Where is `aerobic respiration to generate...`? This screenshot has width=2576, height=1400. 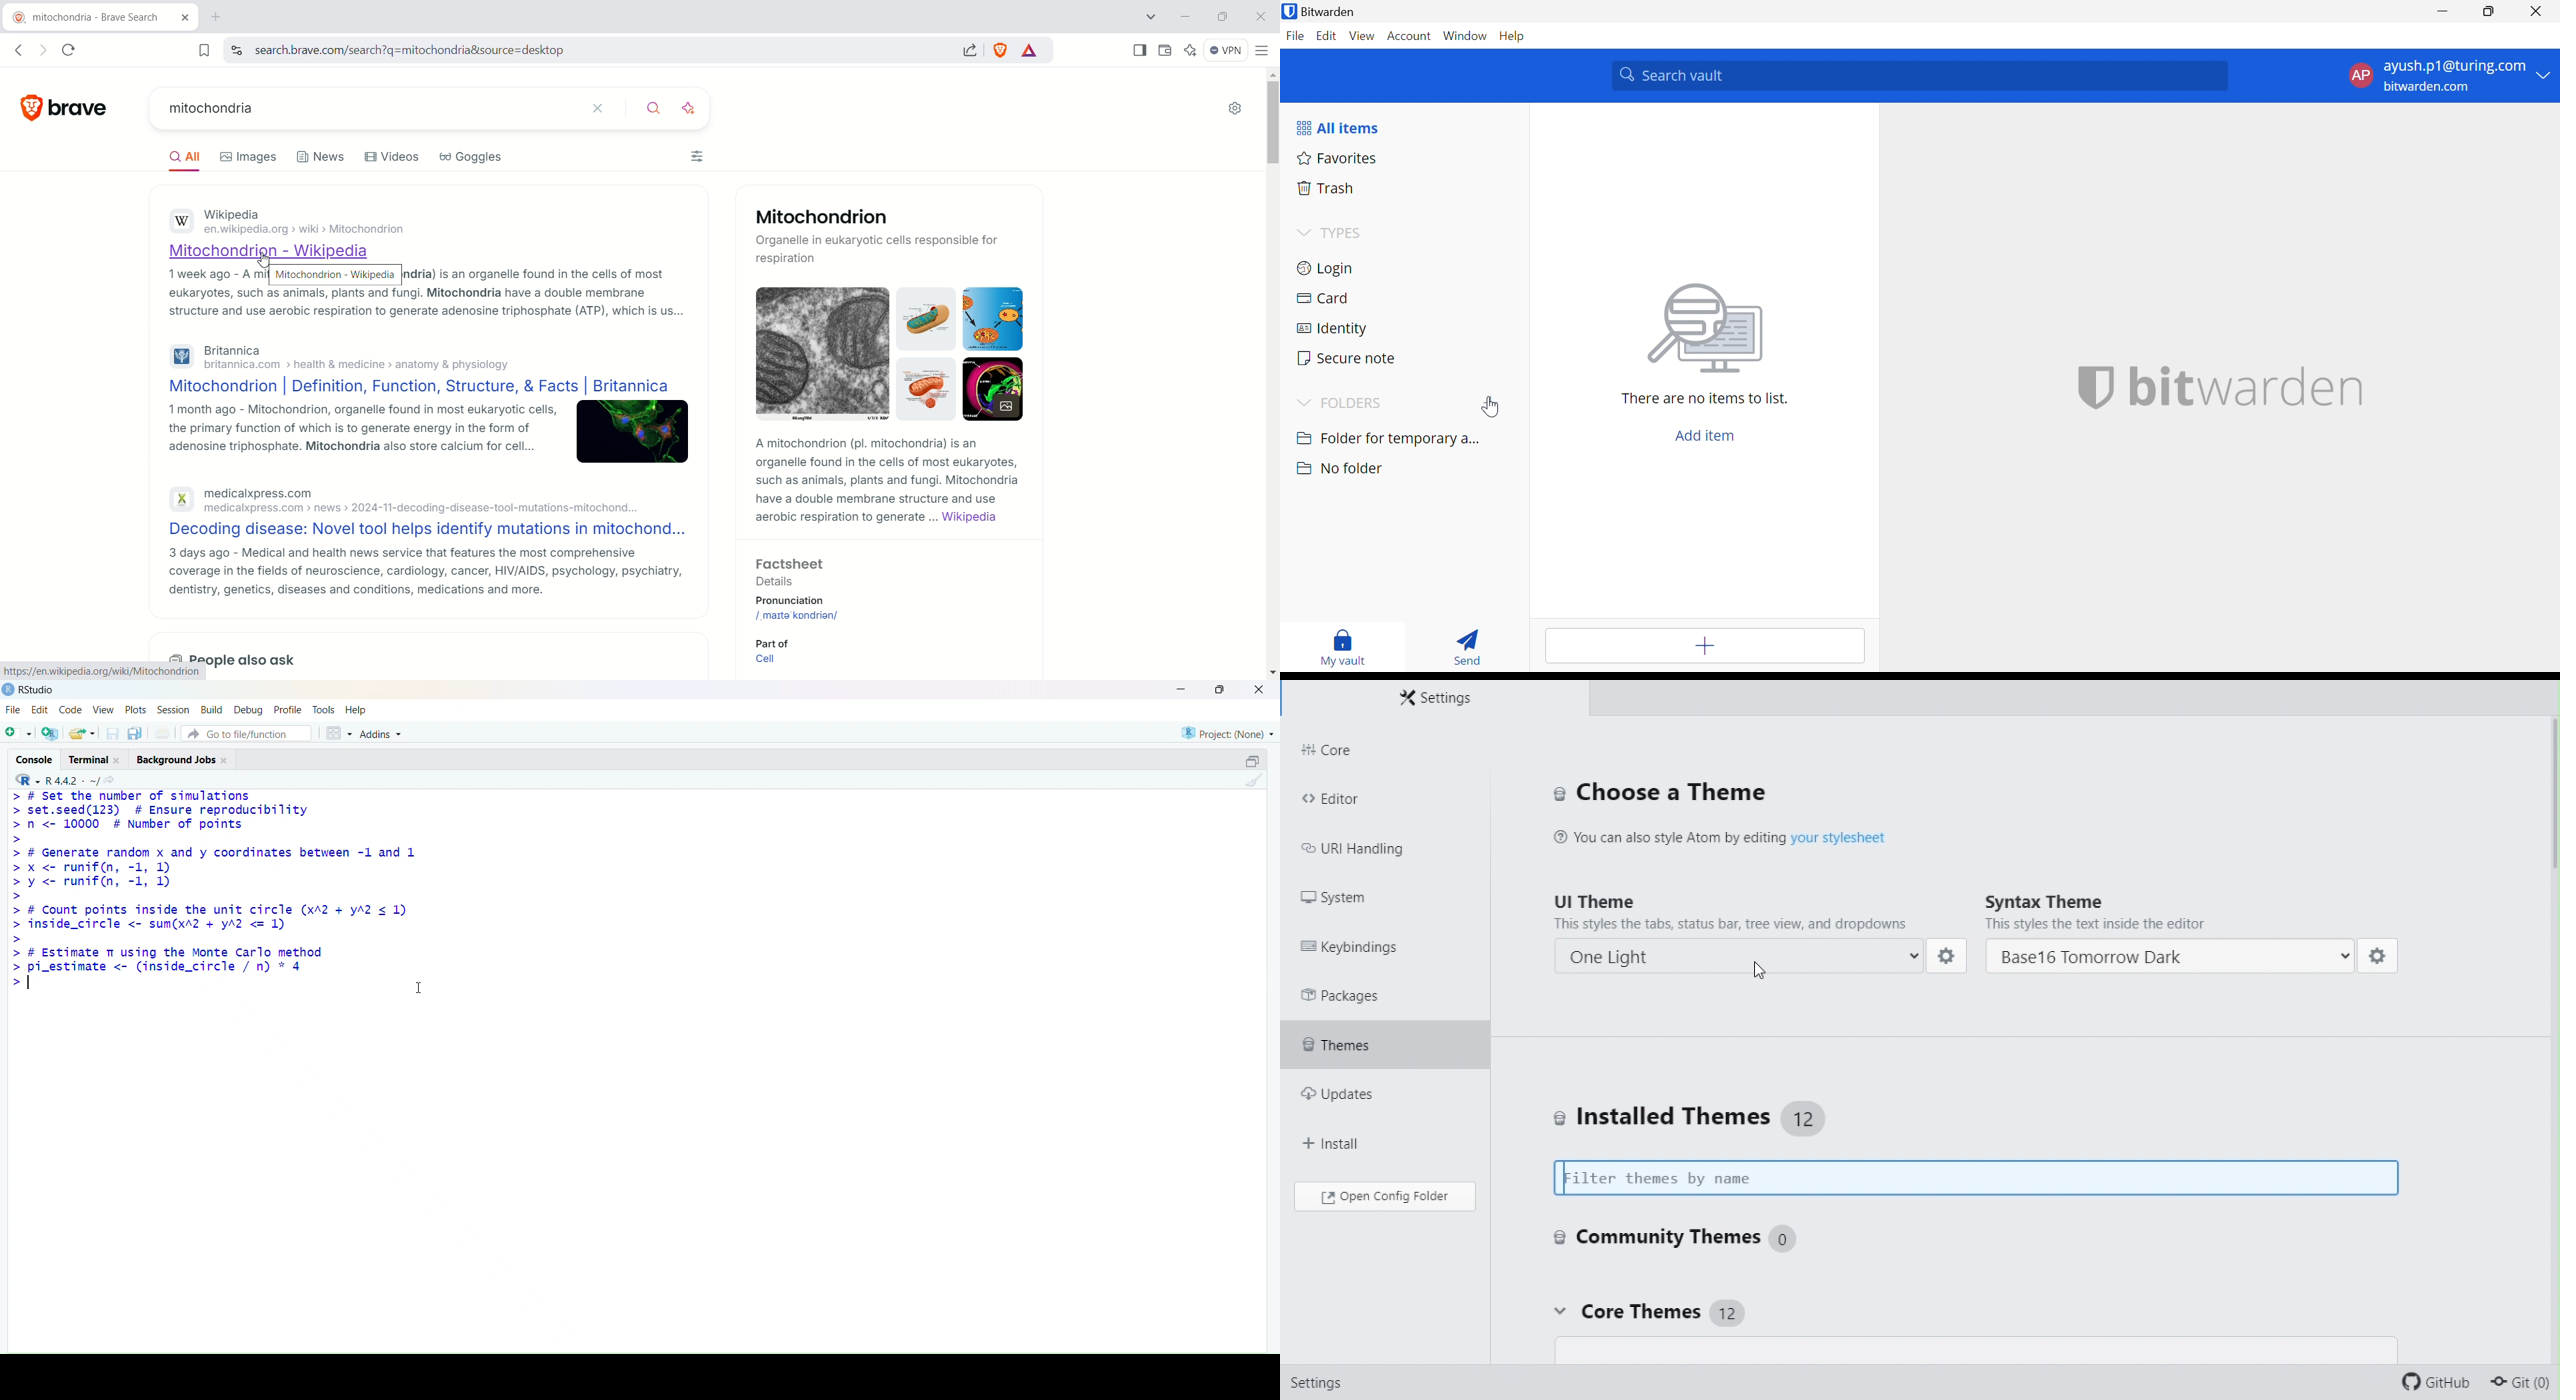 aerobic respiration to generate... is located at coordinates (846, 516).